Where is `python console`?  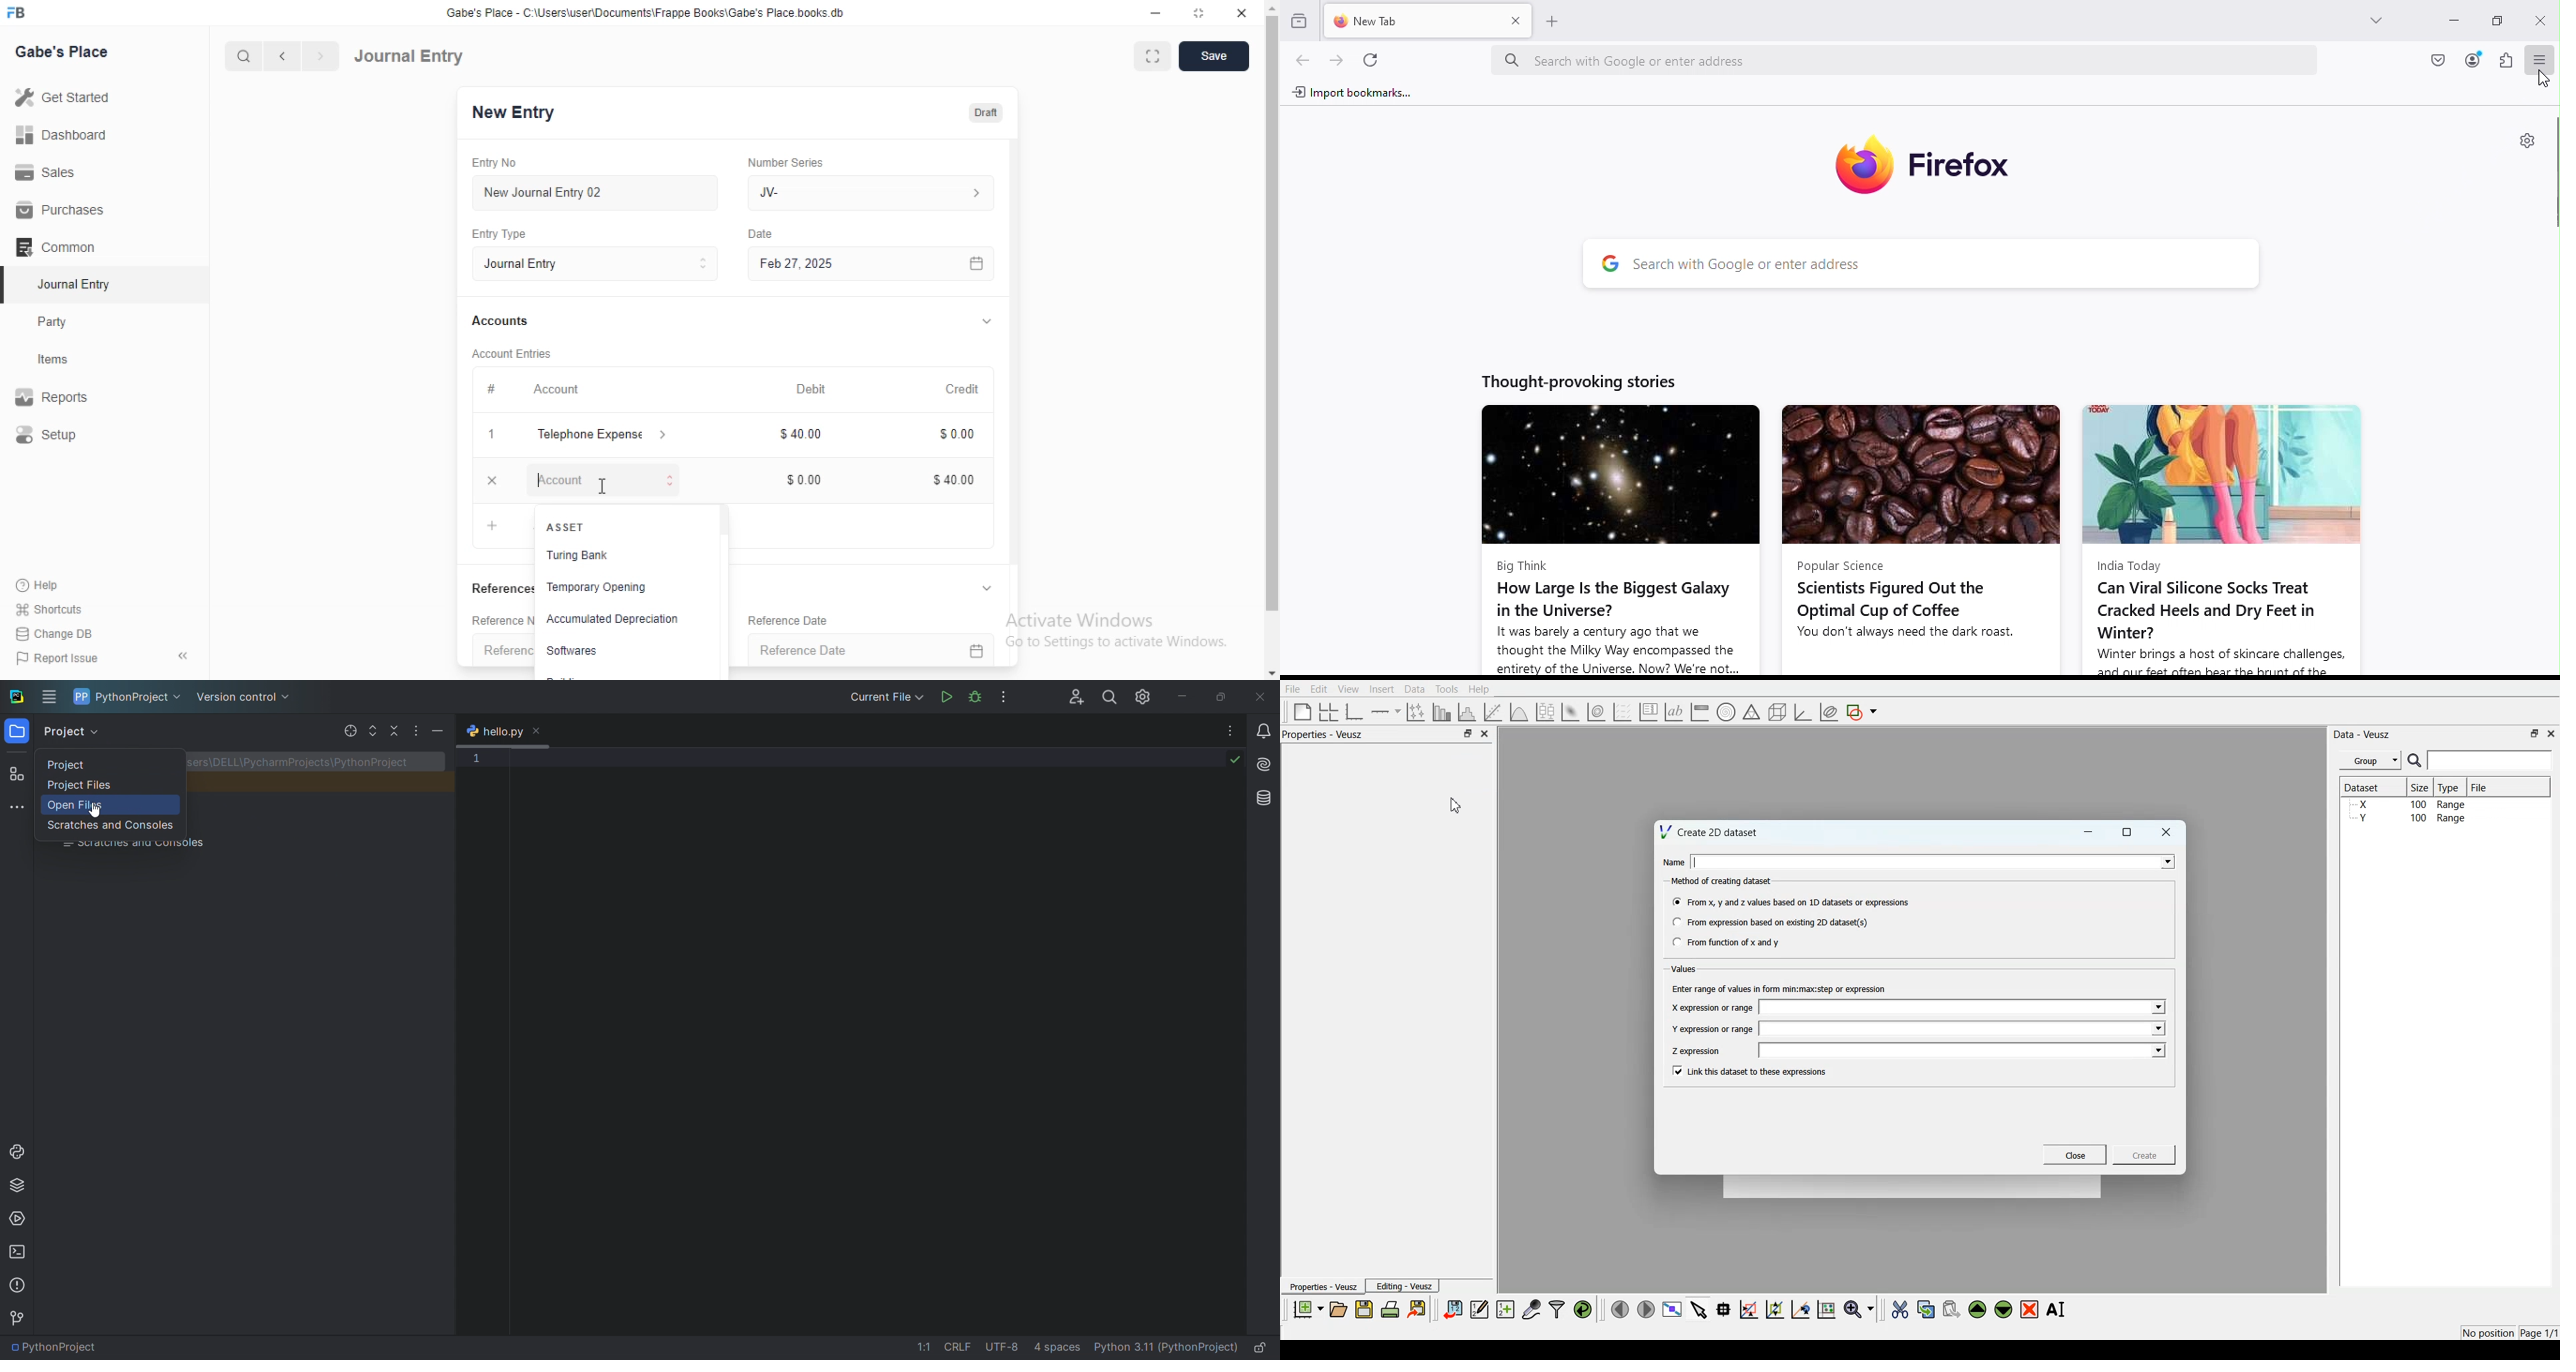 python console is located at coordinates (17, 1153).